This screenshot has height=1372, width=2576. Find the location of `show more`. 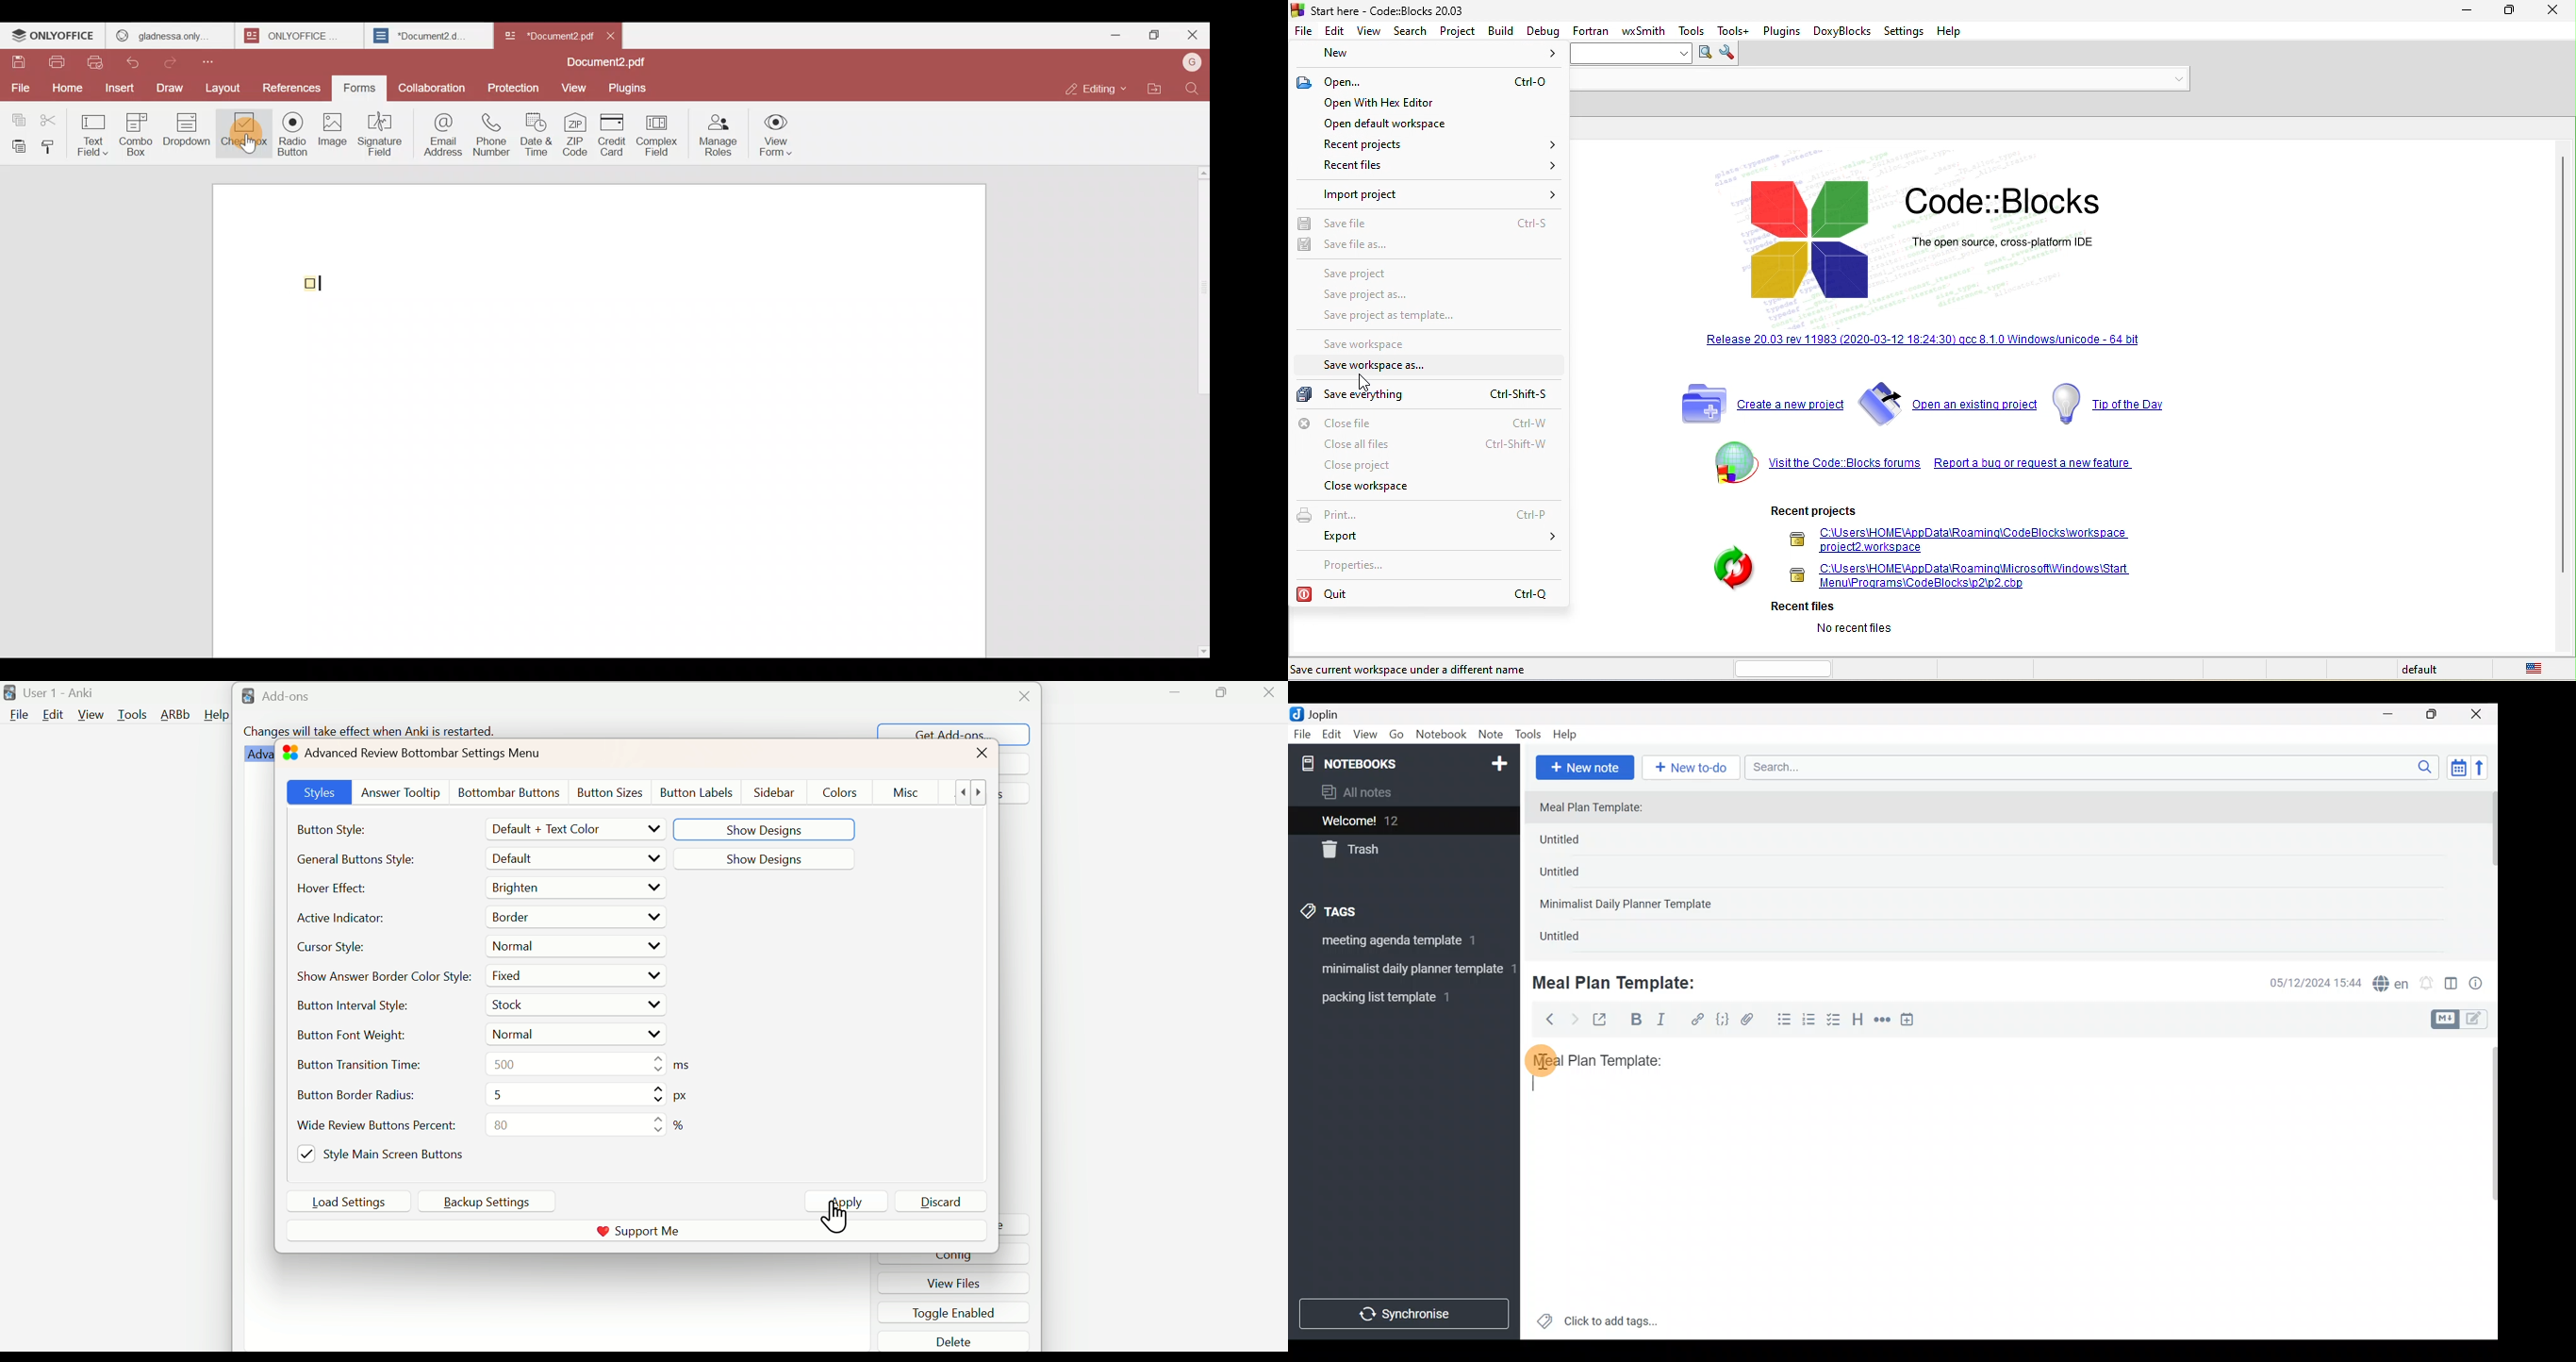

show more is located at coordinates (976, 796).